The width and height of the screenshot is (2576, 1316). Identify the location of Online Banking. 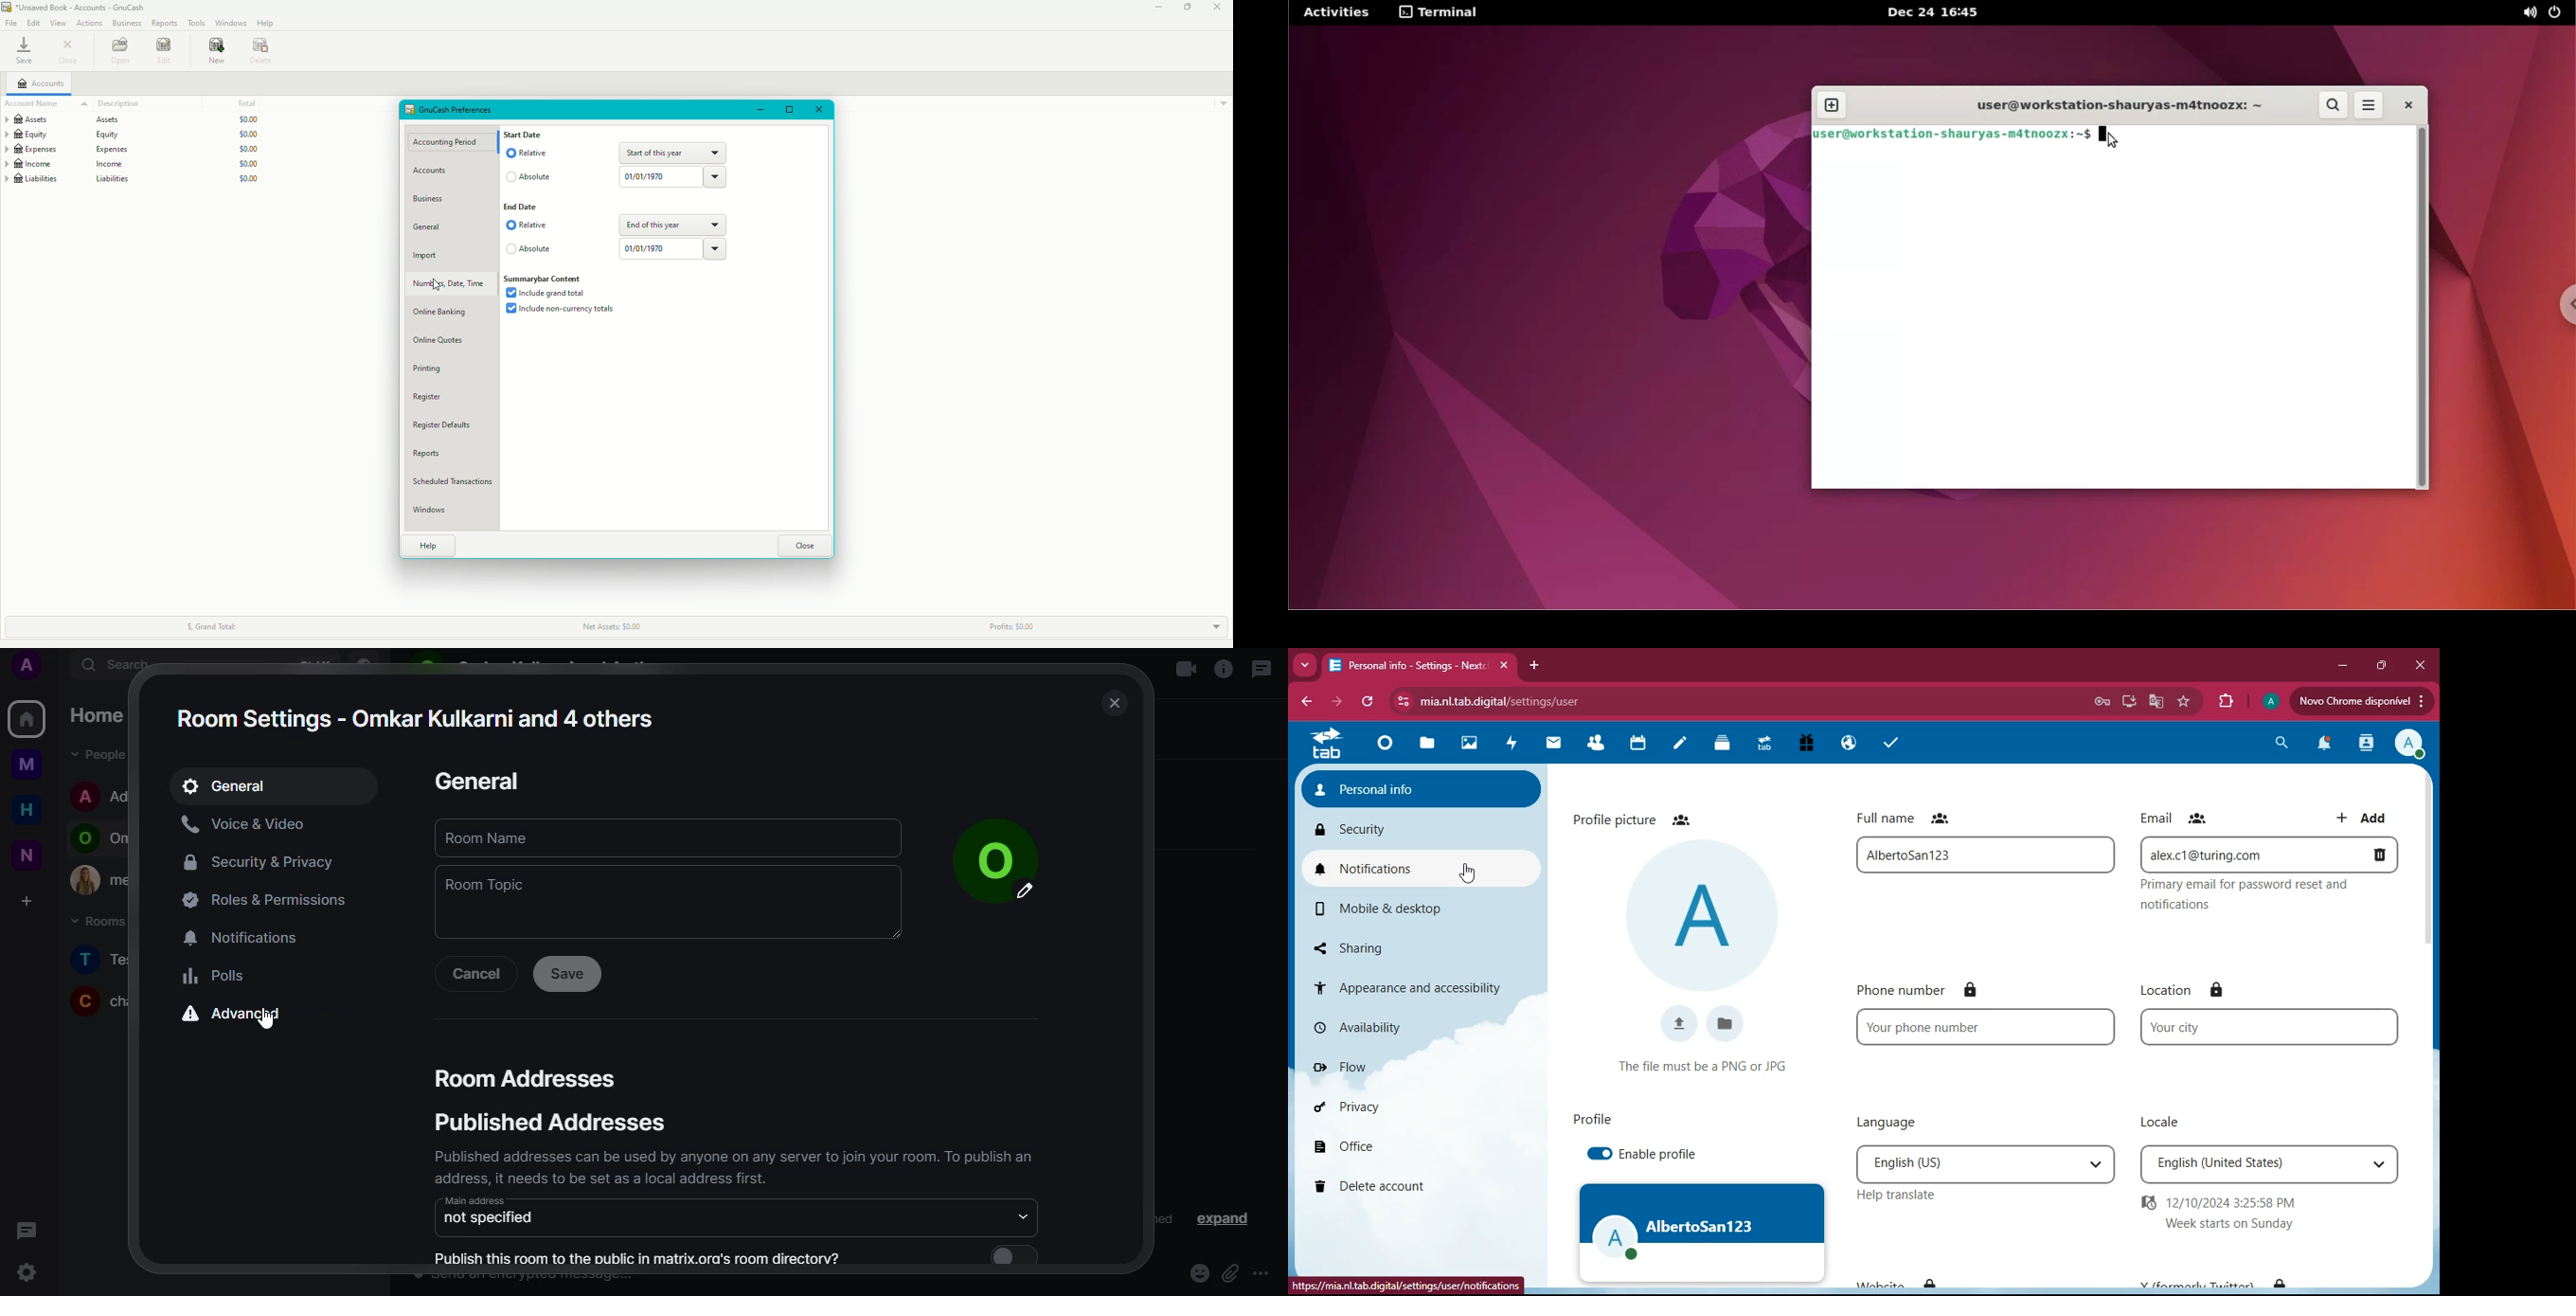
(448, 312).